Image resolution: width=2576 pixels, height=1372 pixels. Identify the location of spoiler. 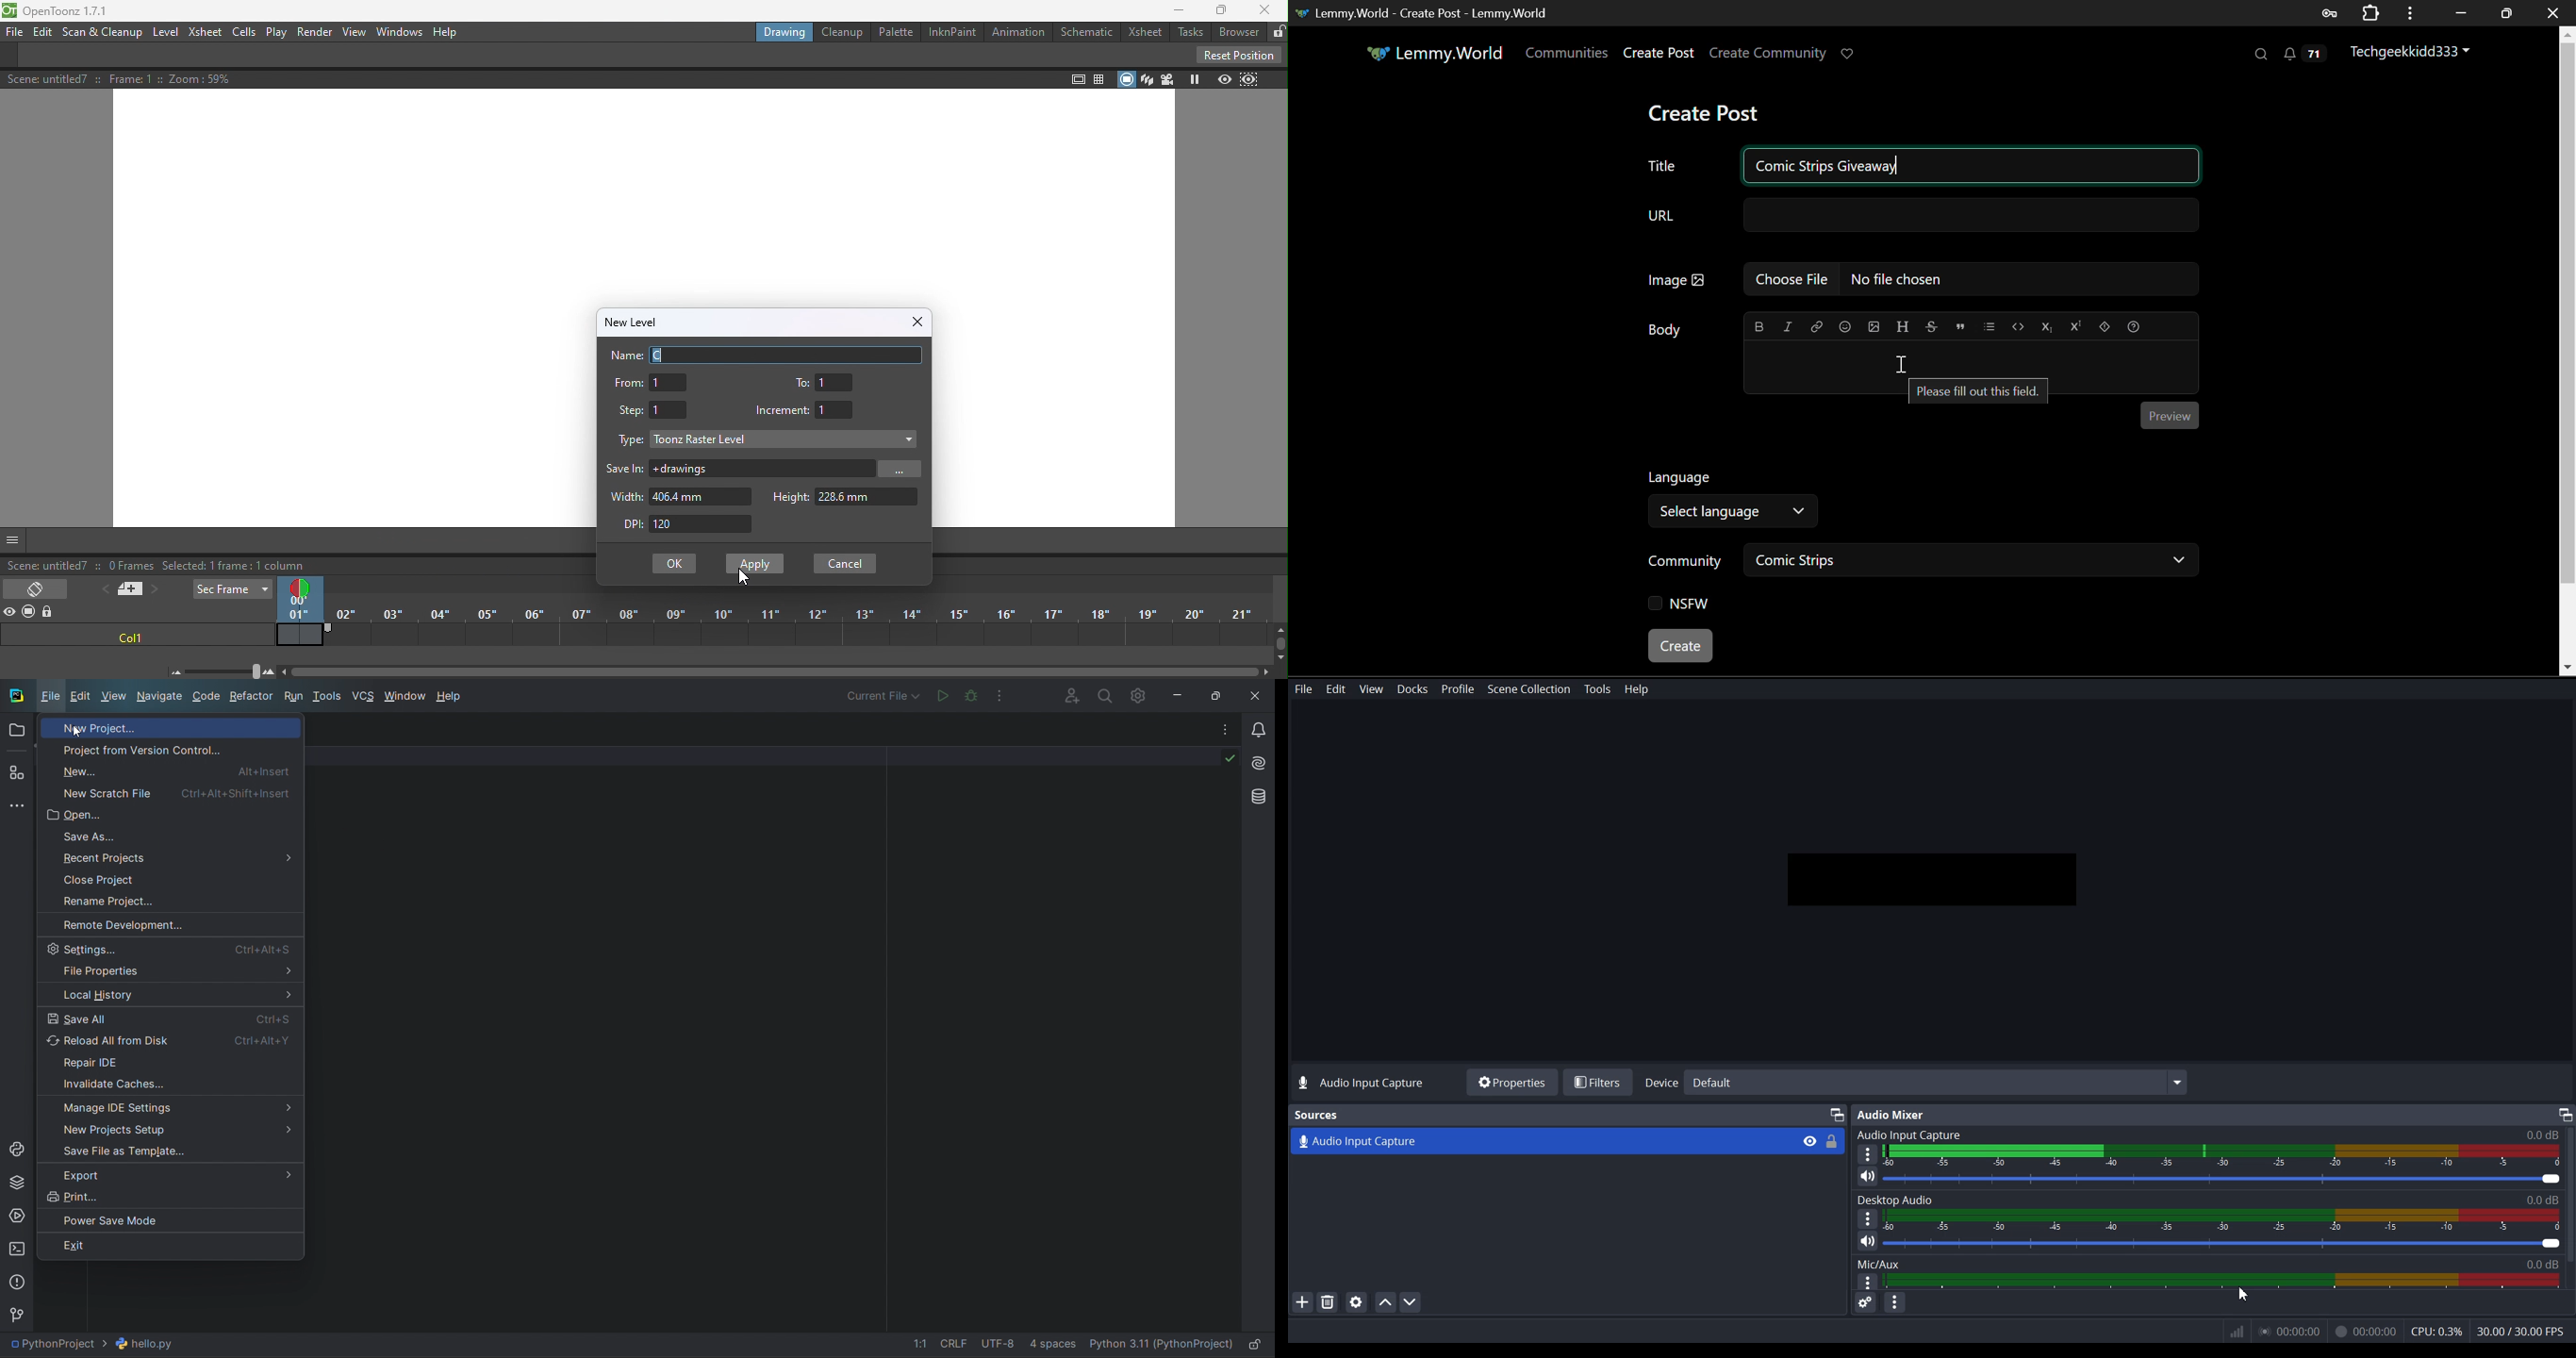
(2104, 326).